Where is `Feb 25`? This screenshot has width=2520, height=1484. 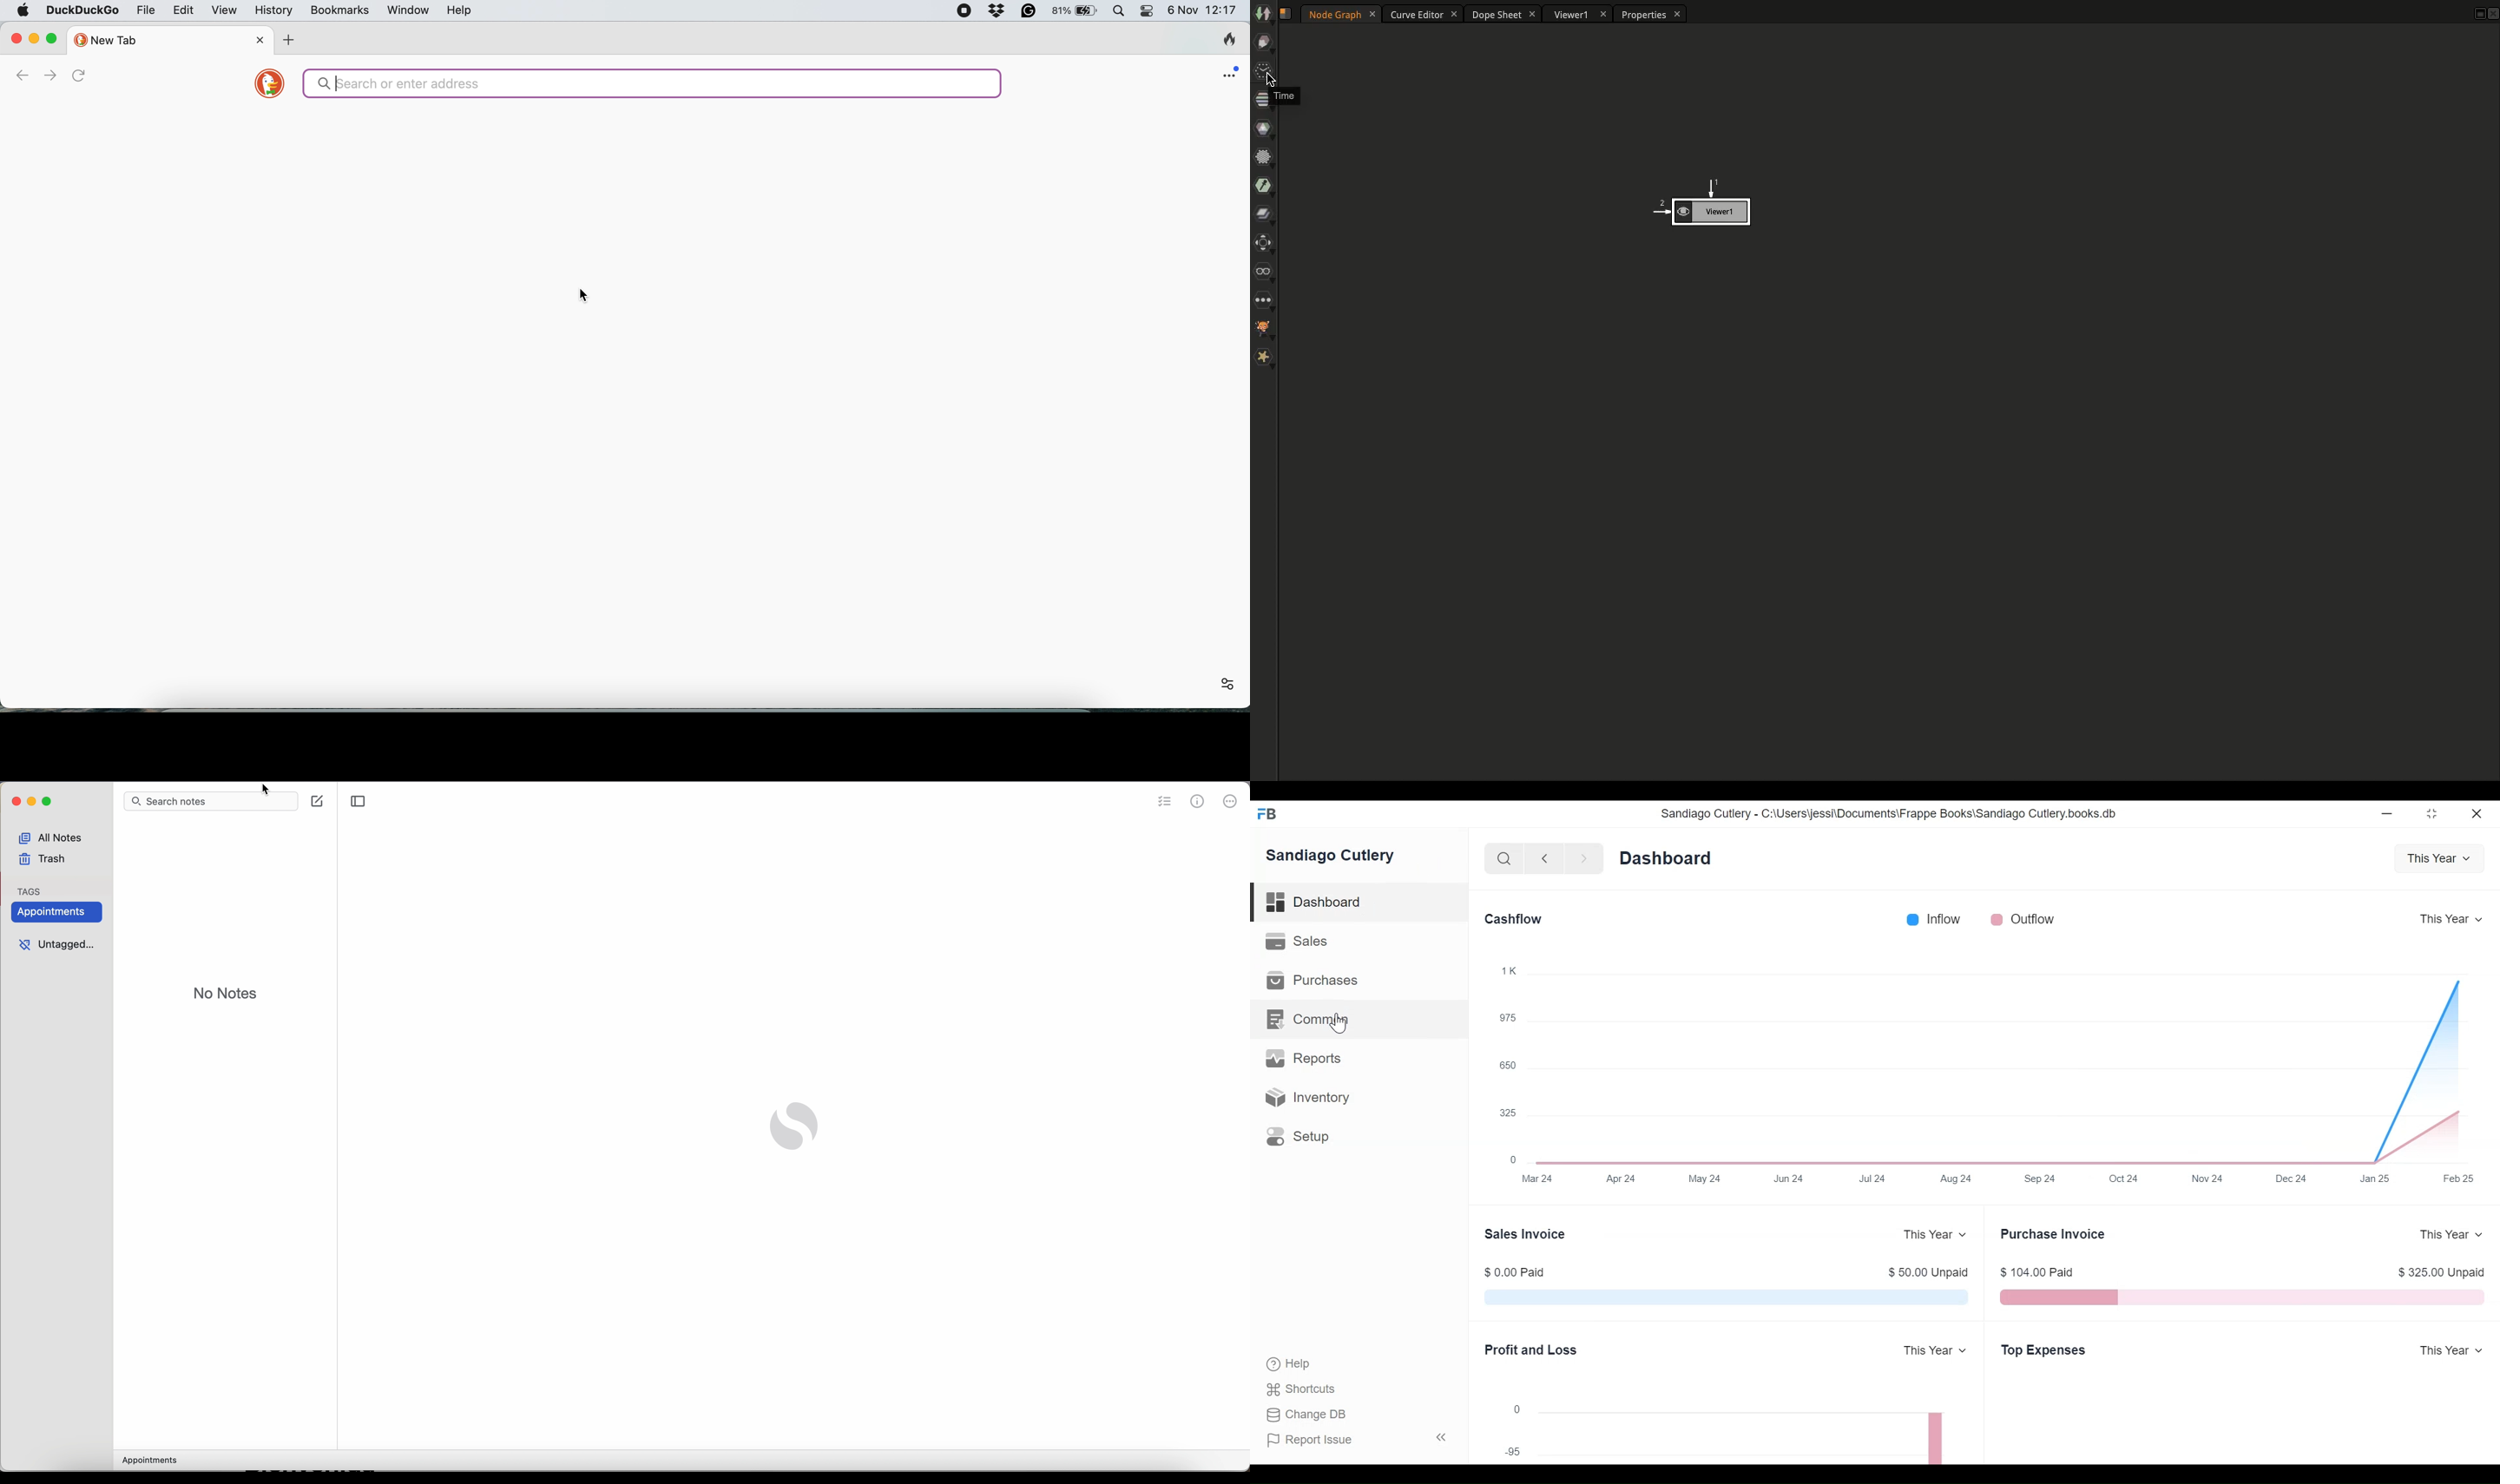 Feb 25 is located at coordinates (2455, 1179).